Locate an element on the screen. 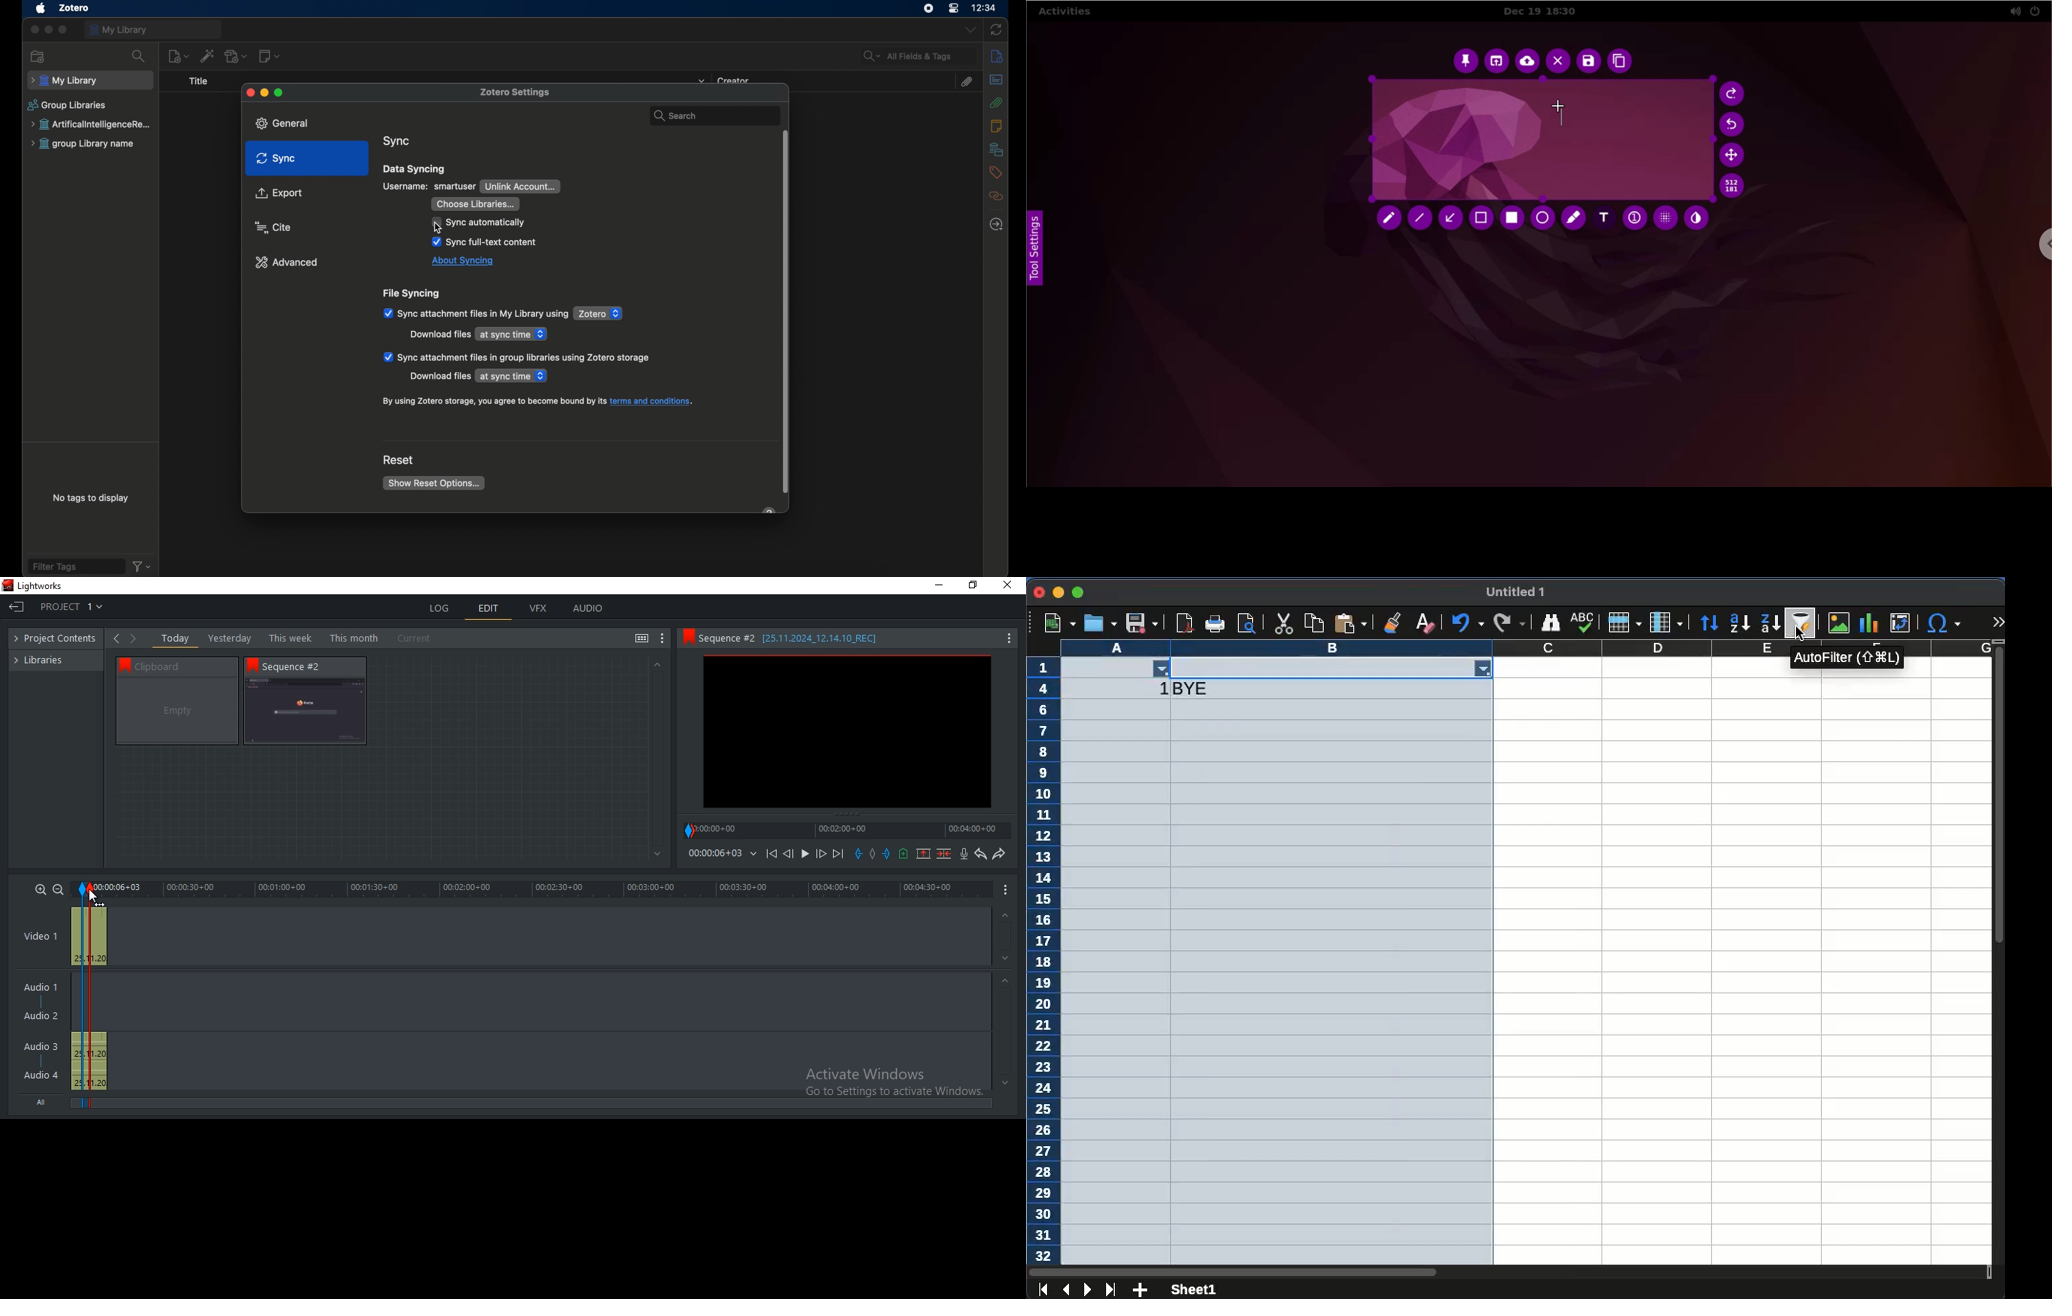  line tool is located at coordinates (1420, 219).